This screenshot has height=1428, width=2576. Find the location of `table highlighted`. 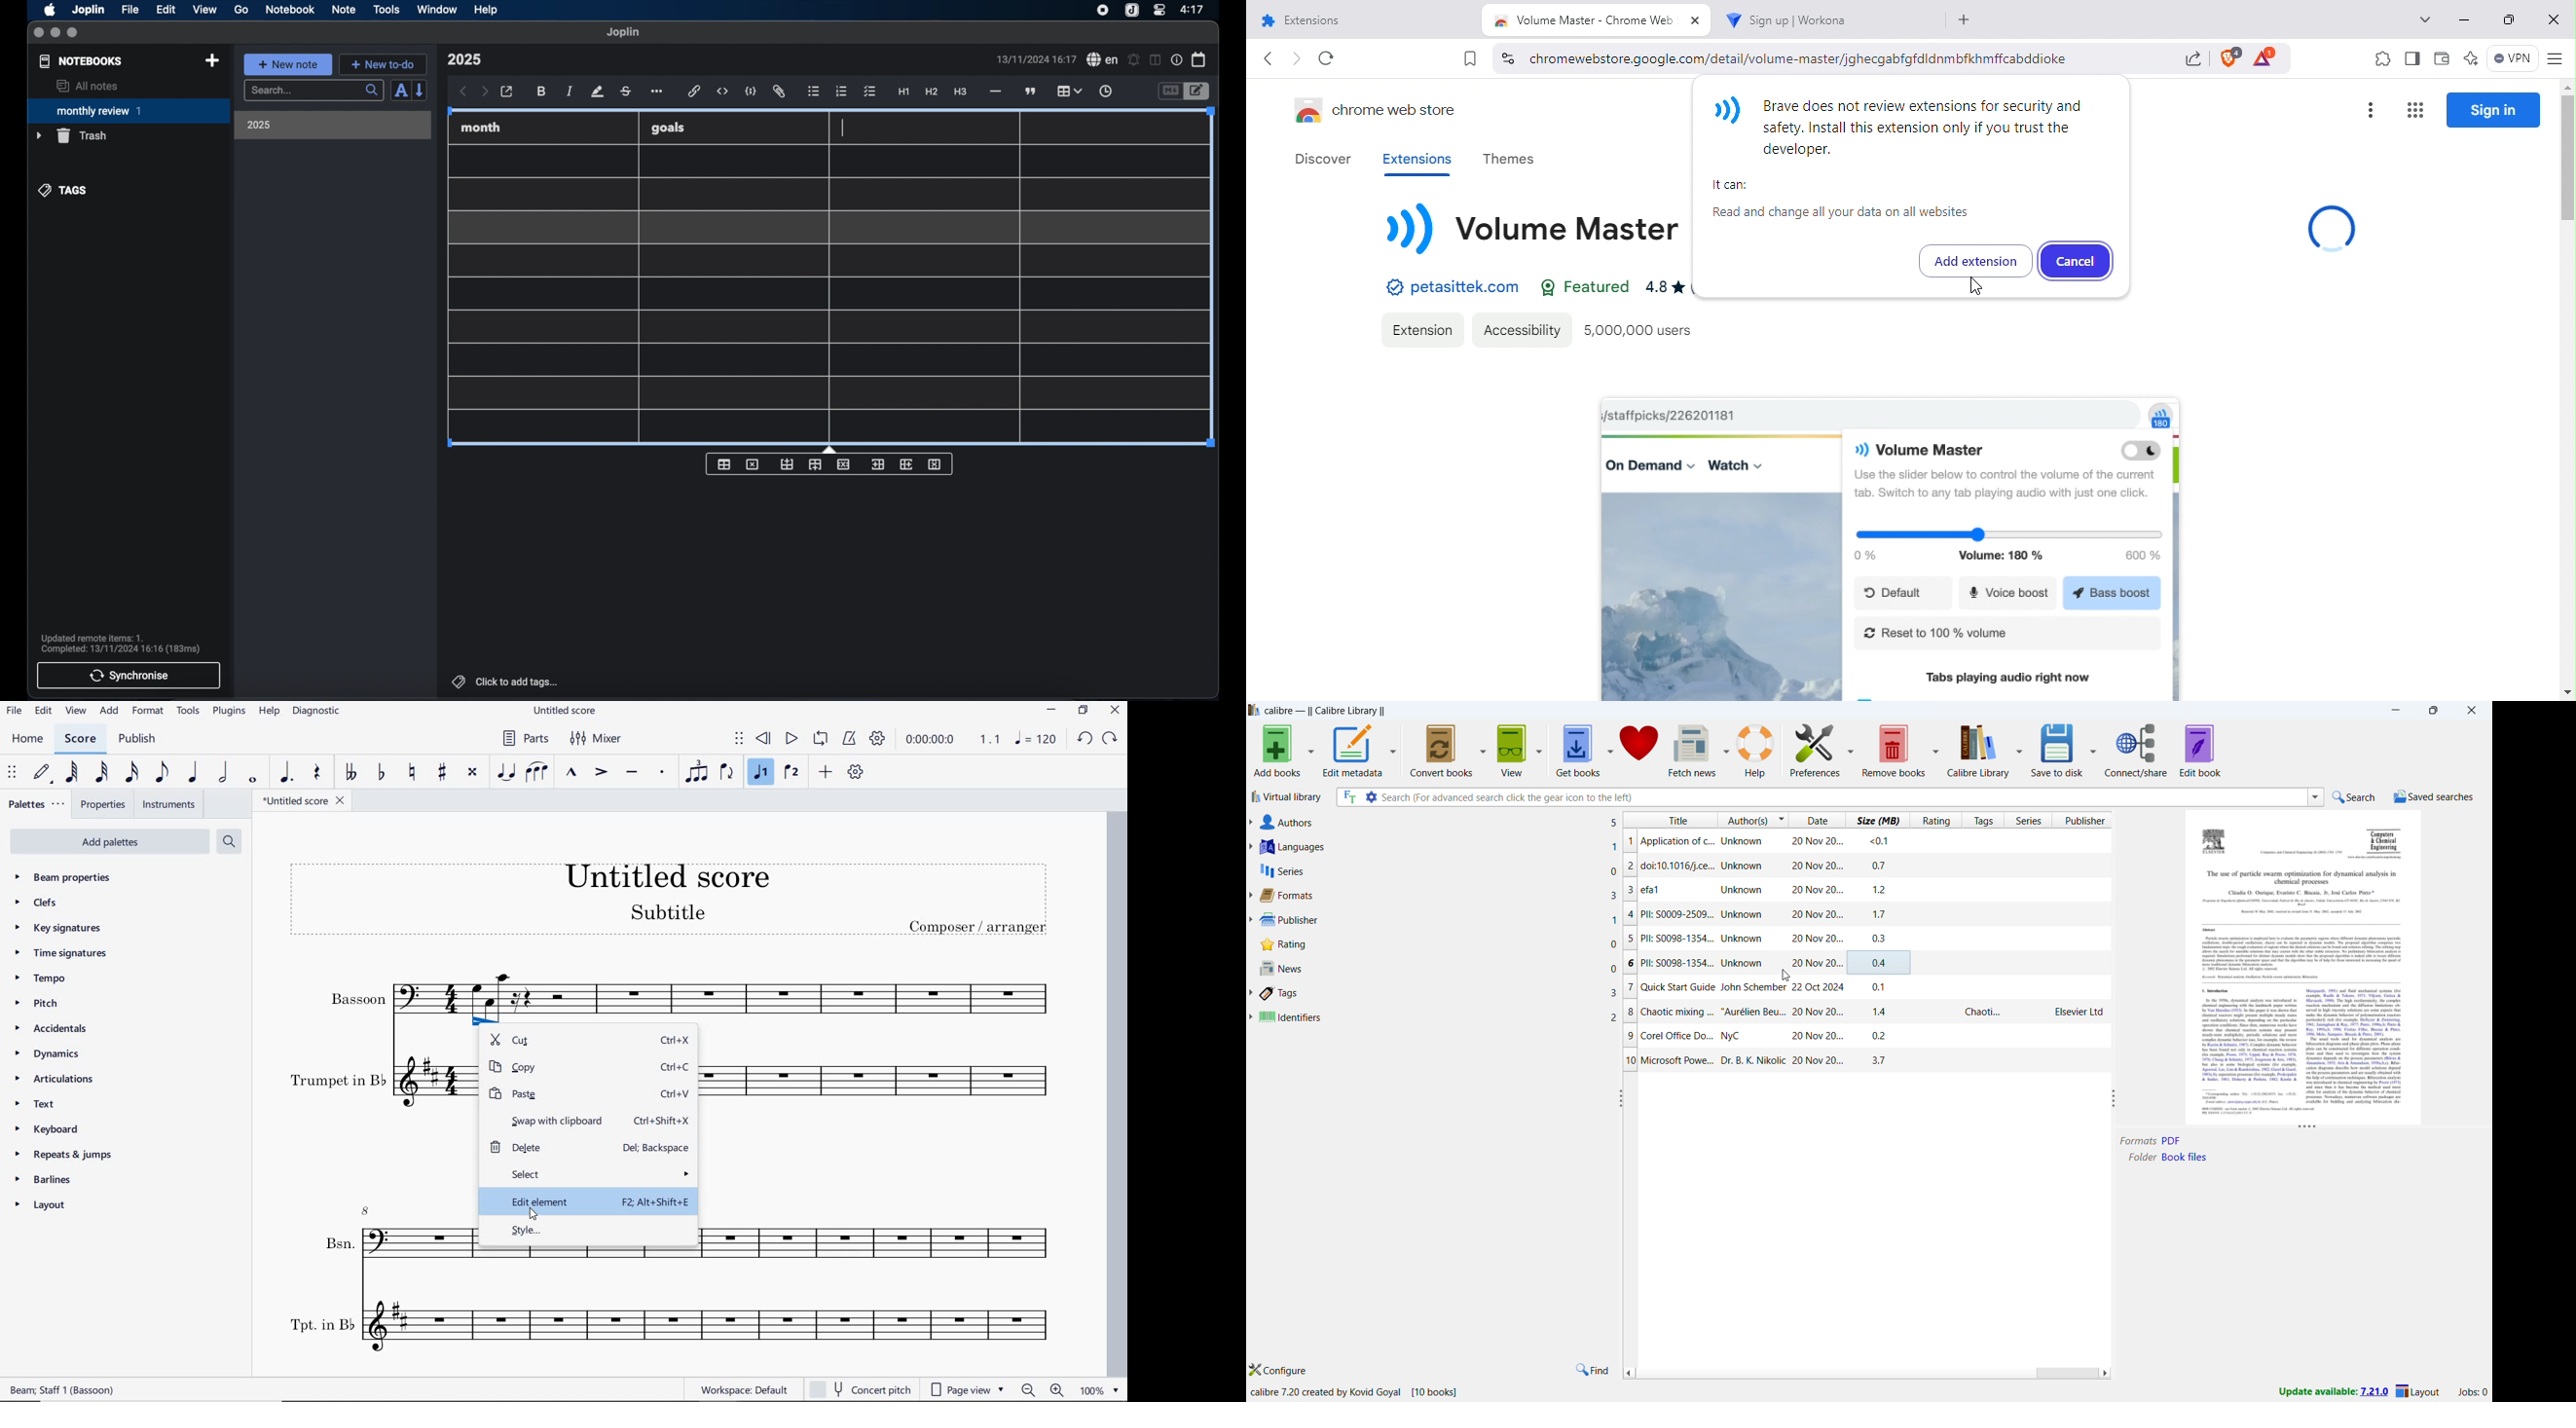

table highlighted is located at coordinates (1068, 91).